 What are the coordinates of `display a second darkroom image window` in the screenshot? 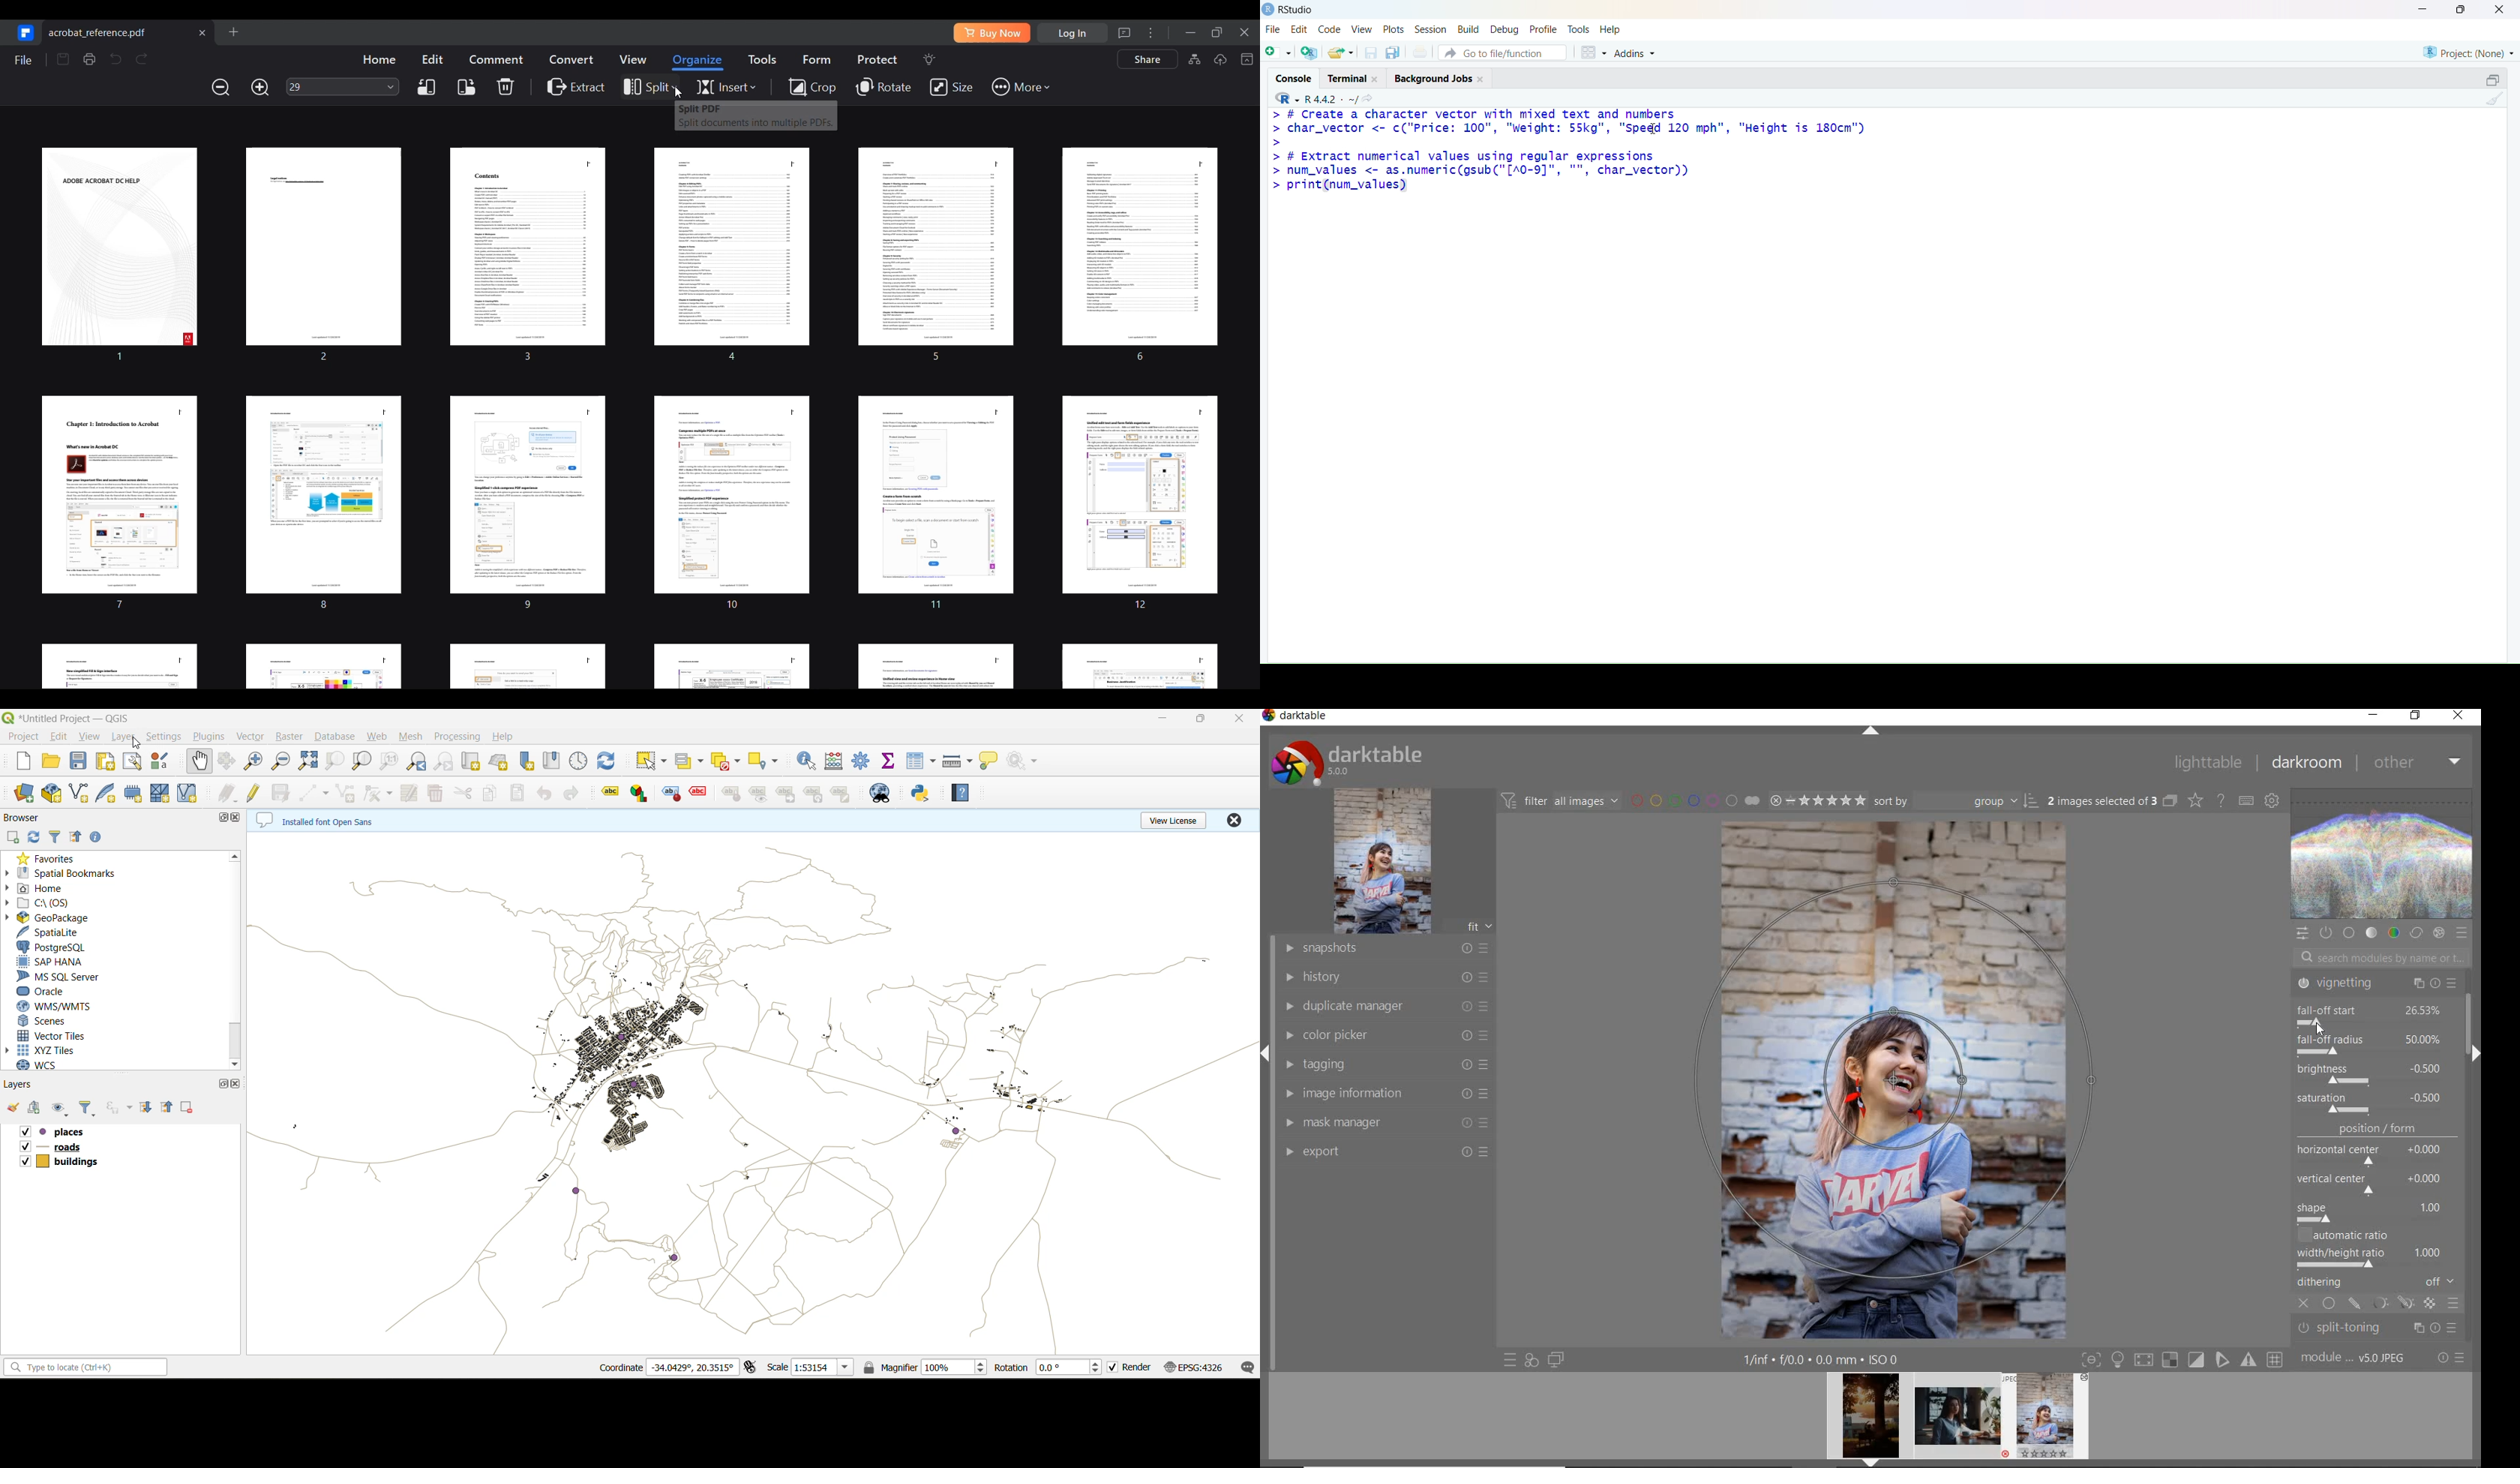 It's located at (1557, 1360).